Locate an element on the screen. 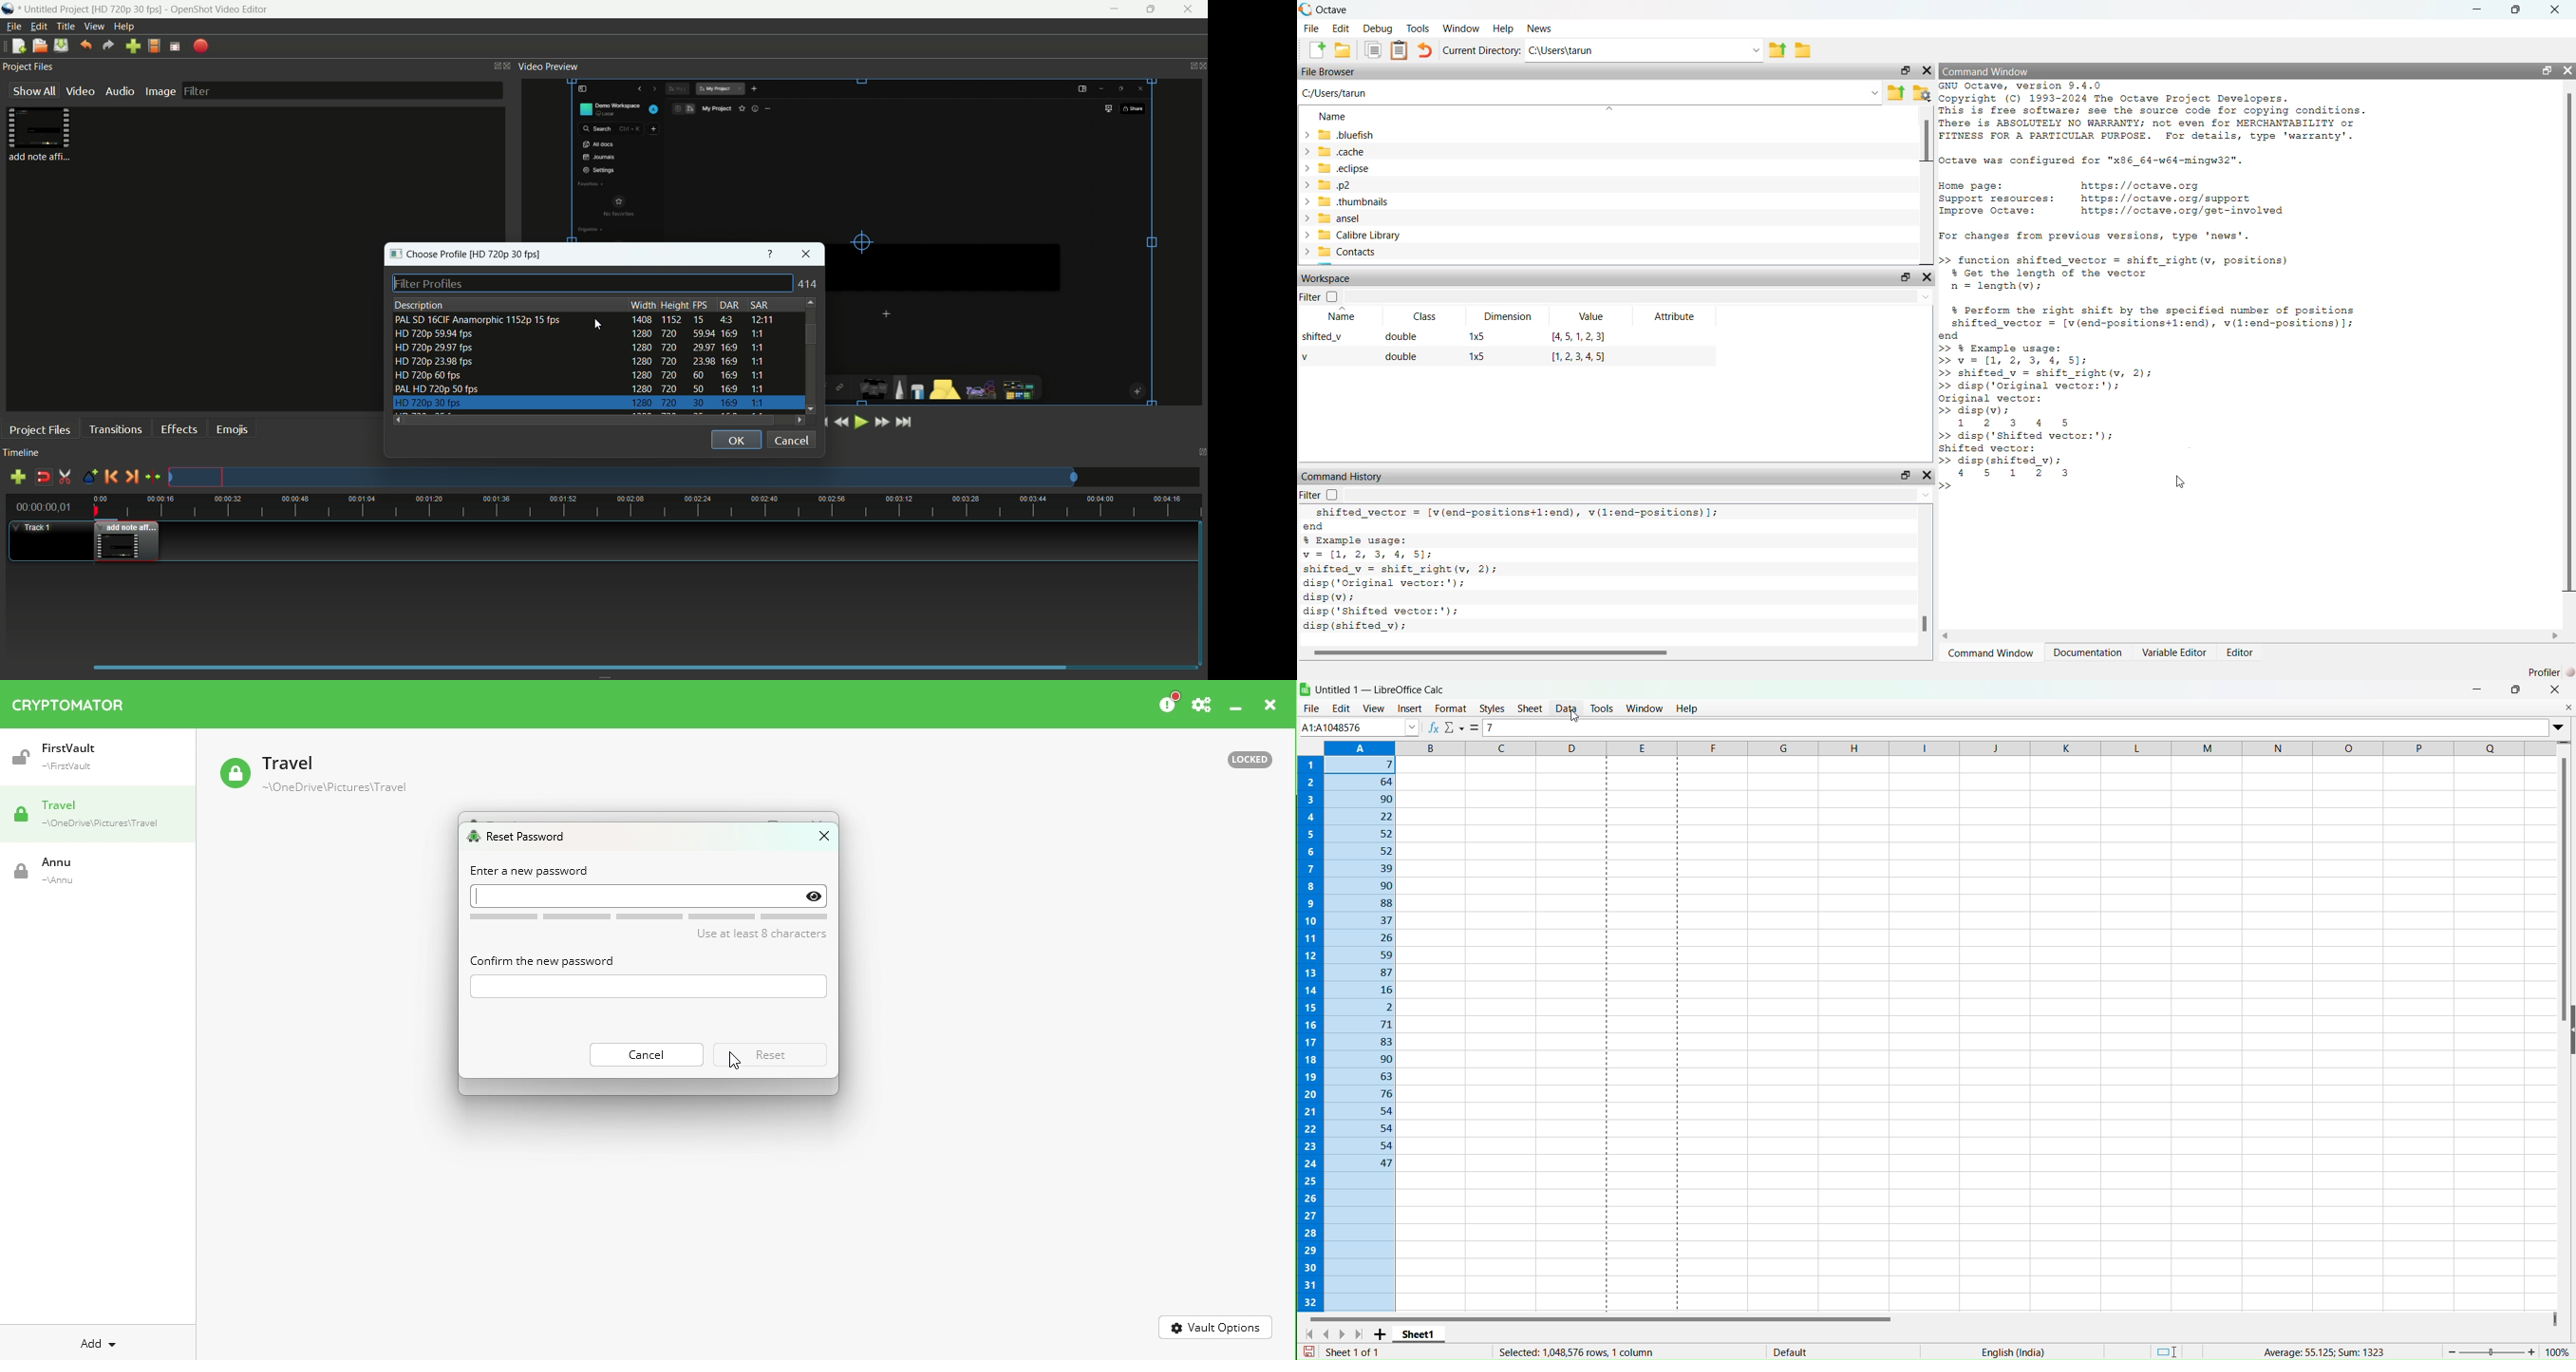 This screenshot has width=2576, height=1372. jump to end is located at coordinates (905, 423).